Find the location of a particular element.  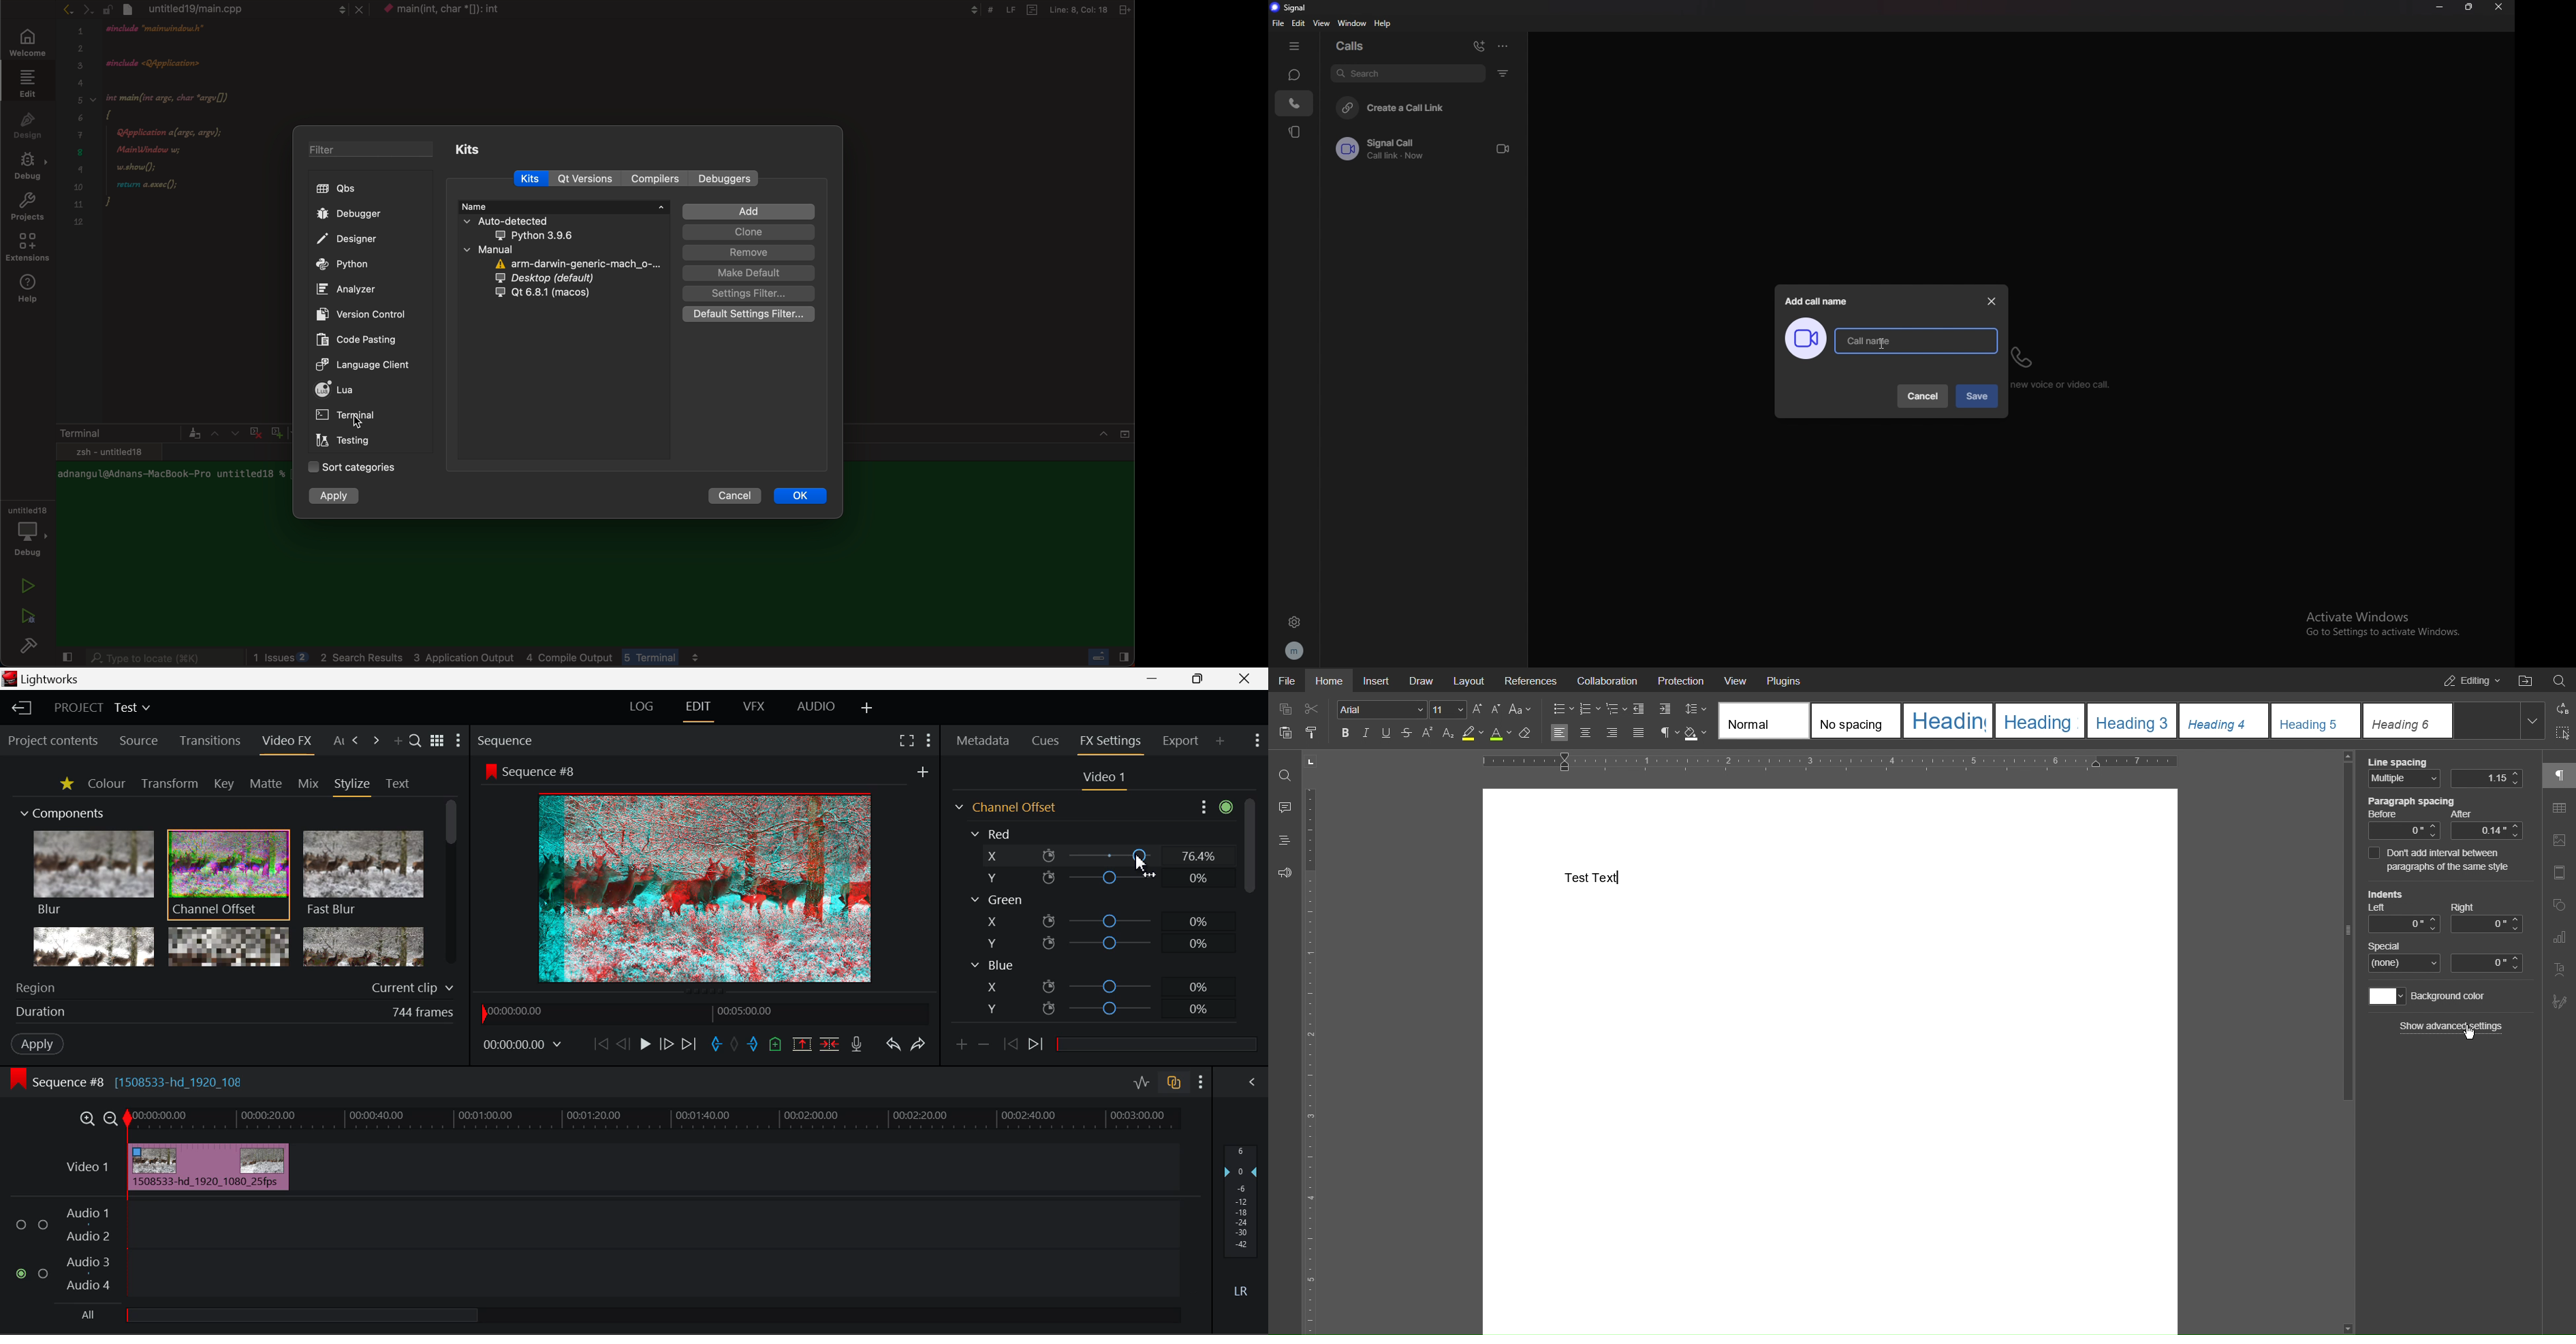

edit is located at coordinates (1299, 23).